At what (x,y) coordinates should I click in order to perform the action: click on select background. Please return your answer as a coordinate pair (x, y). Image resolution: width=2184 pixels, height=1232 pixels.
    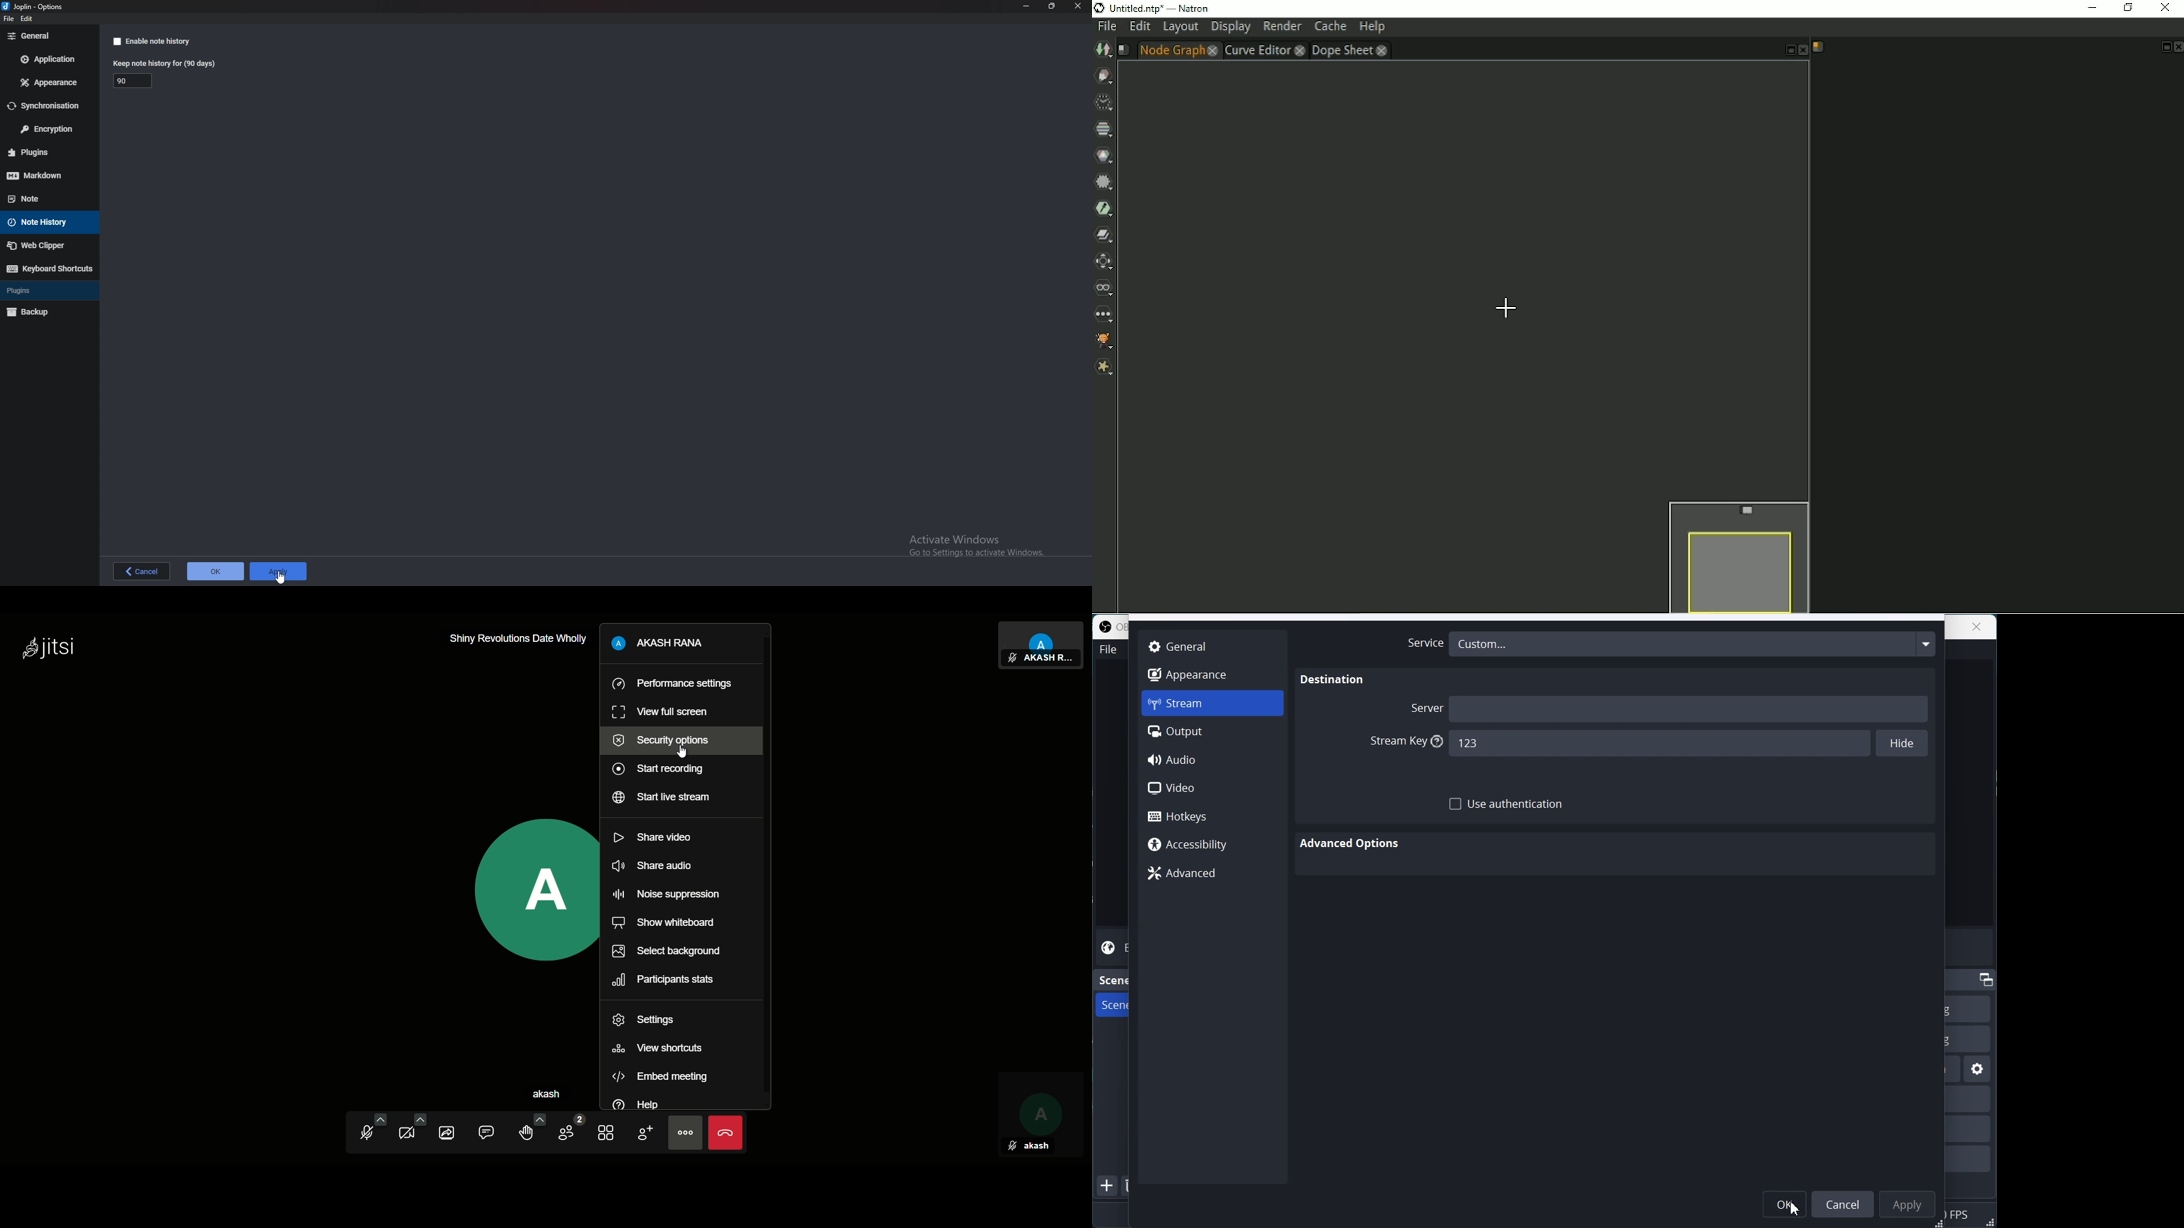
    Looking at the image, I should click on (664, 952).